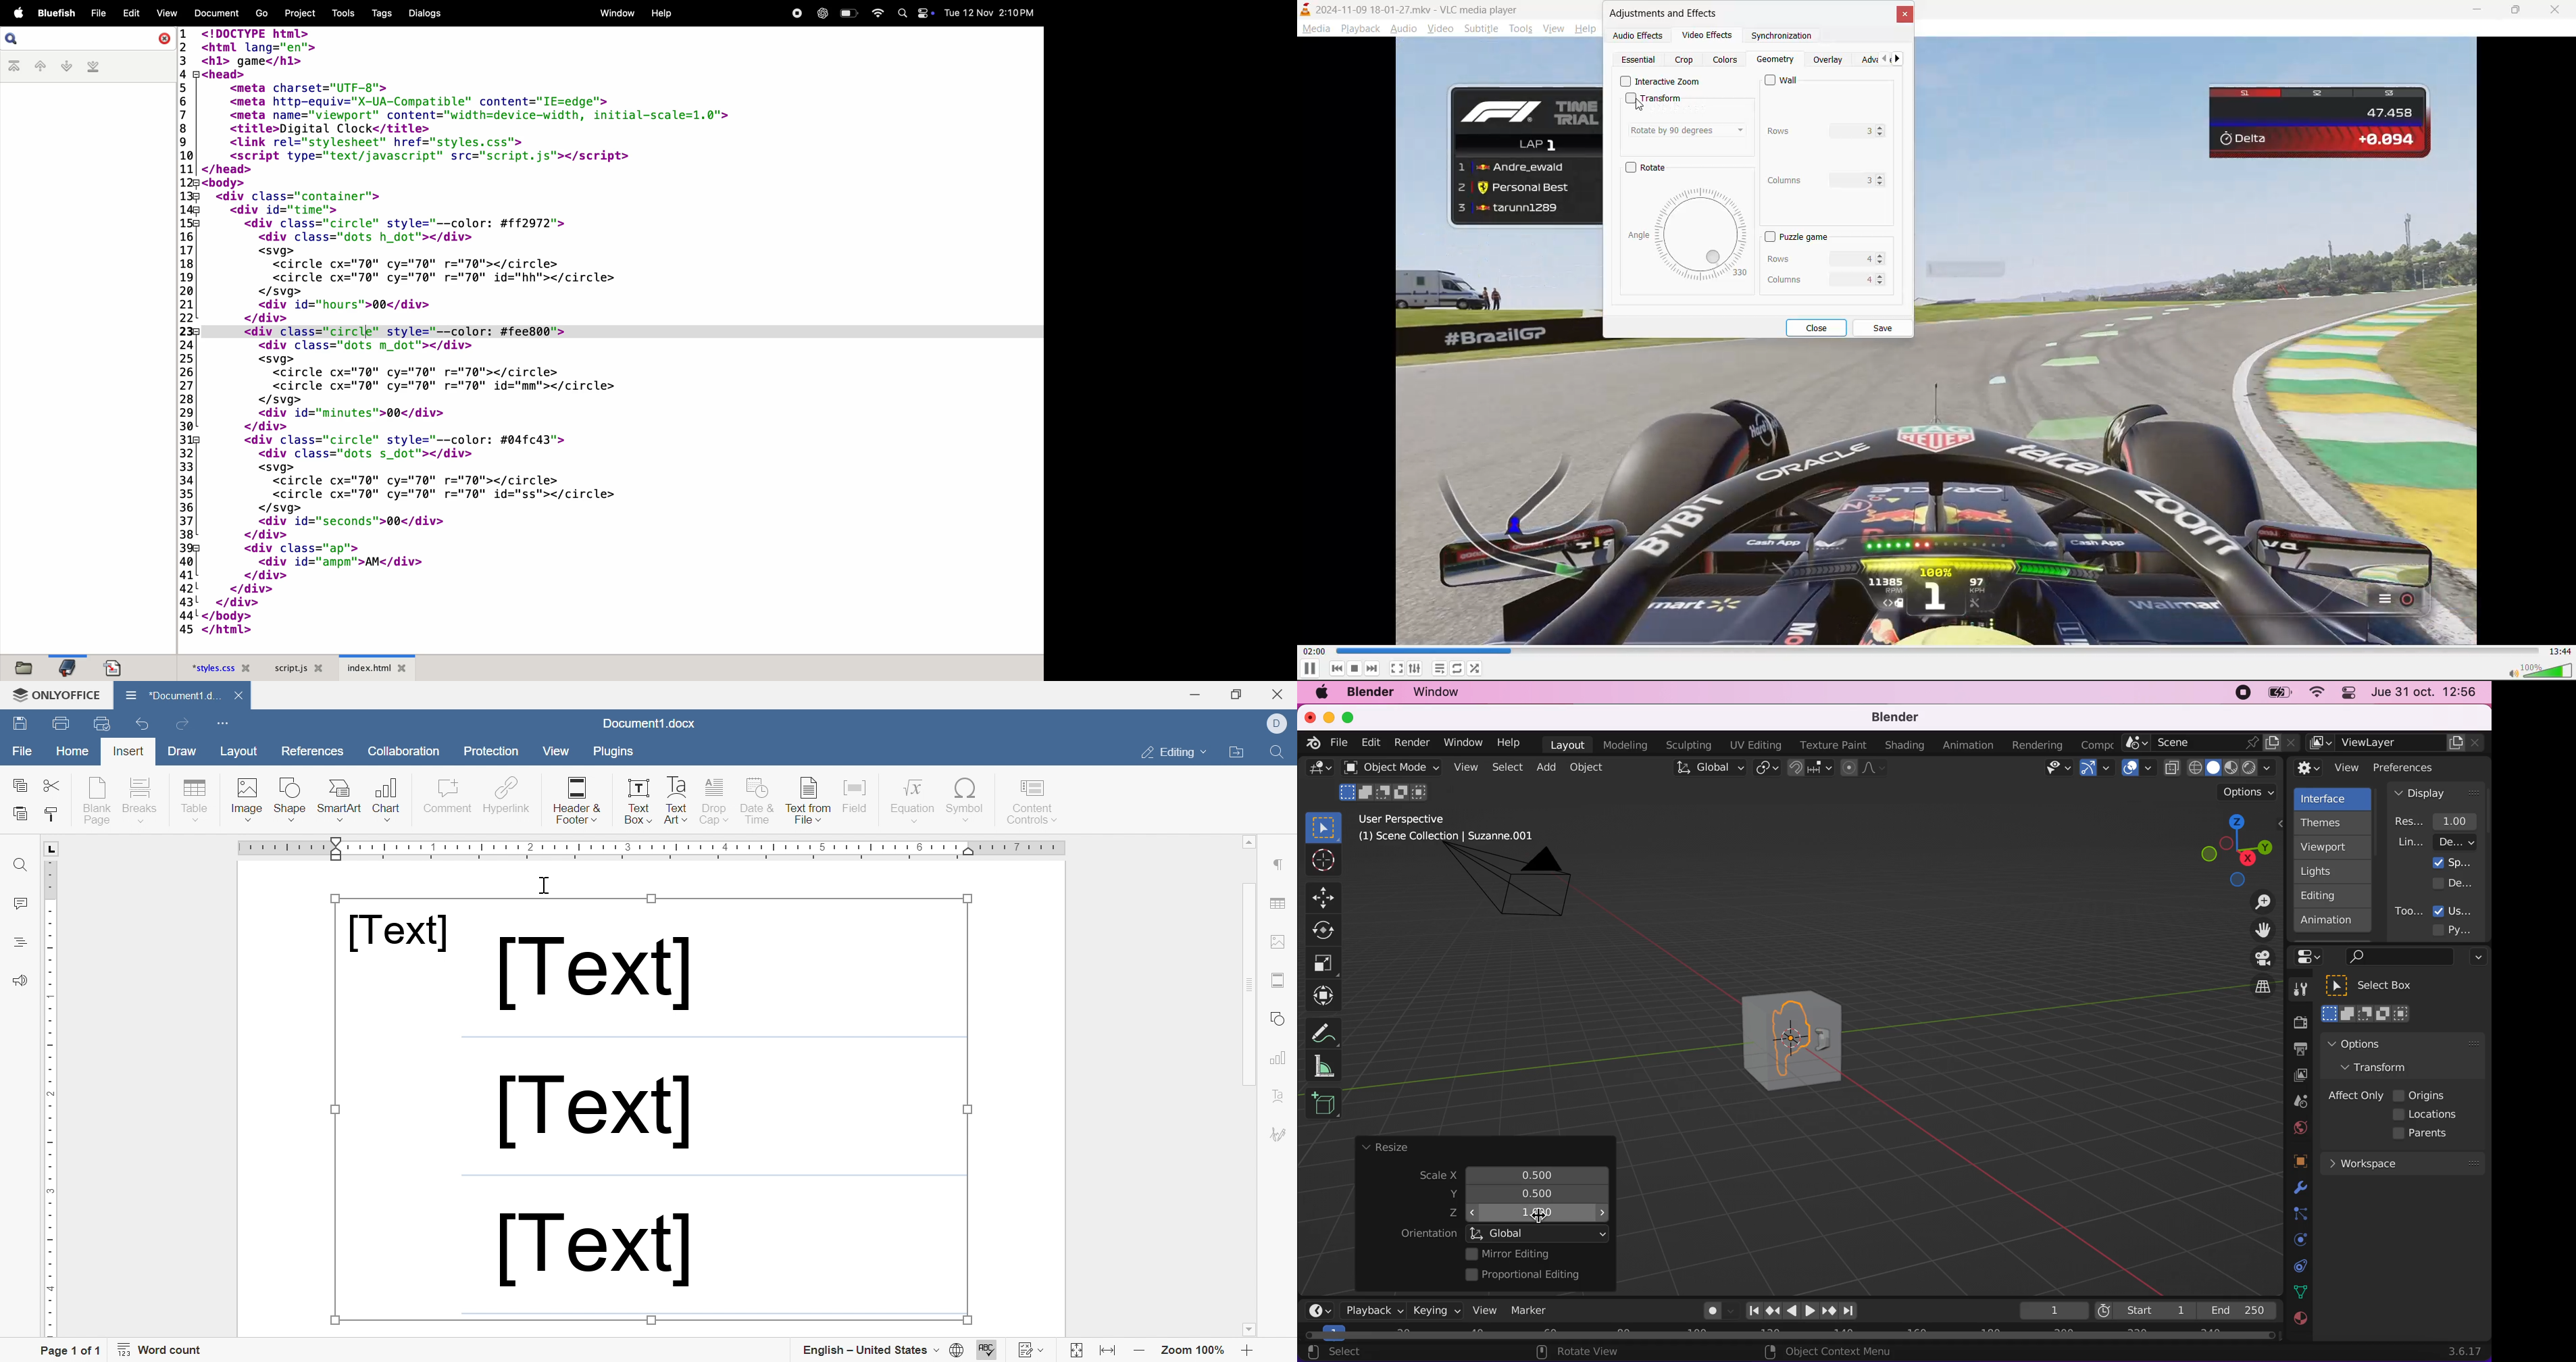 This screenshot has width=2576, height=1372. What do you see at coordinates (1313, 652) in the screenshot?
I see `current track time` at bounding box center [1313, 652].